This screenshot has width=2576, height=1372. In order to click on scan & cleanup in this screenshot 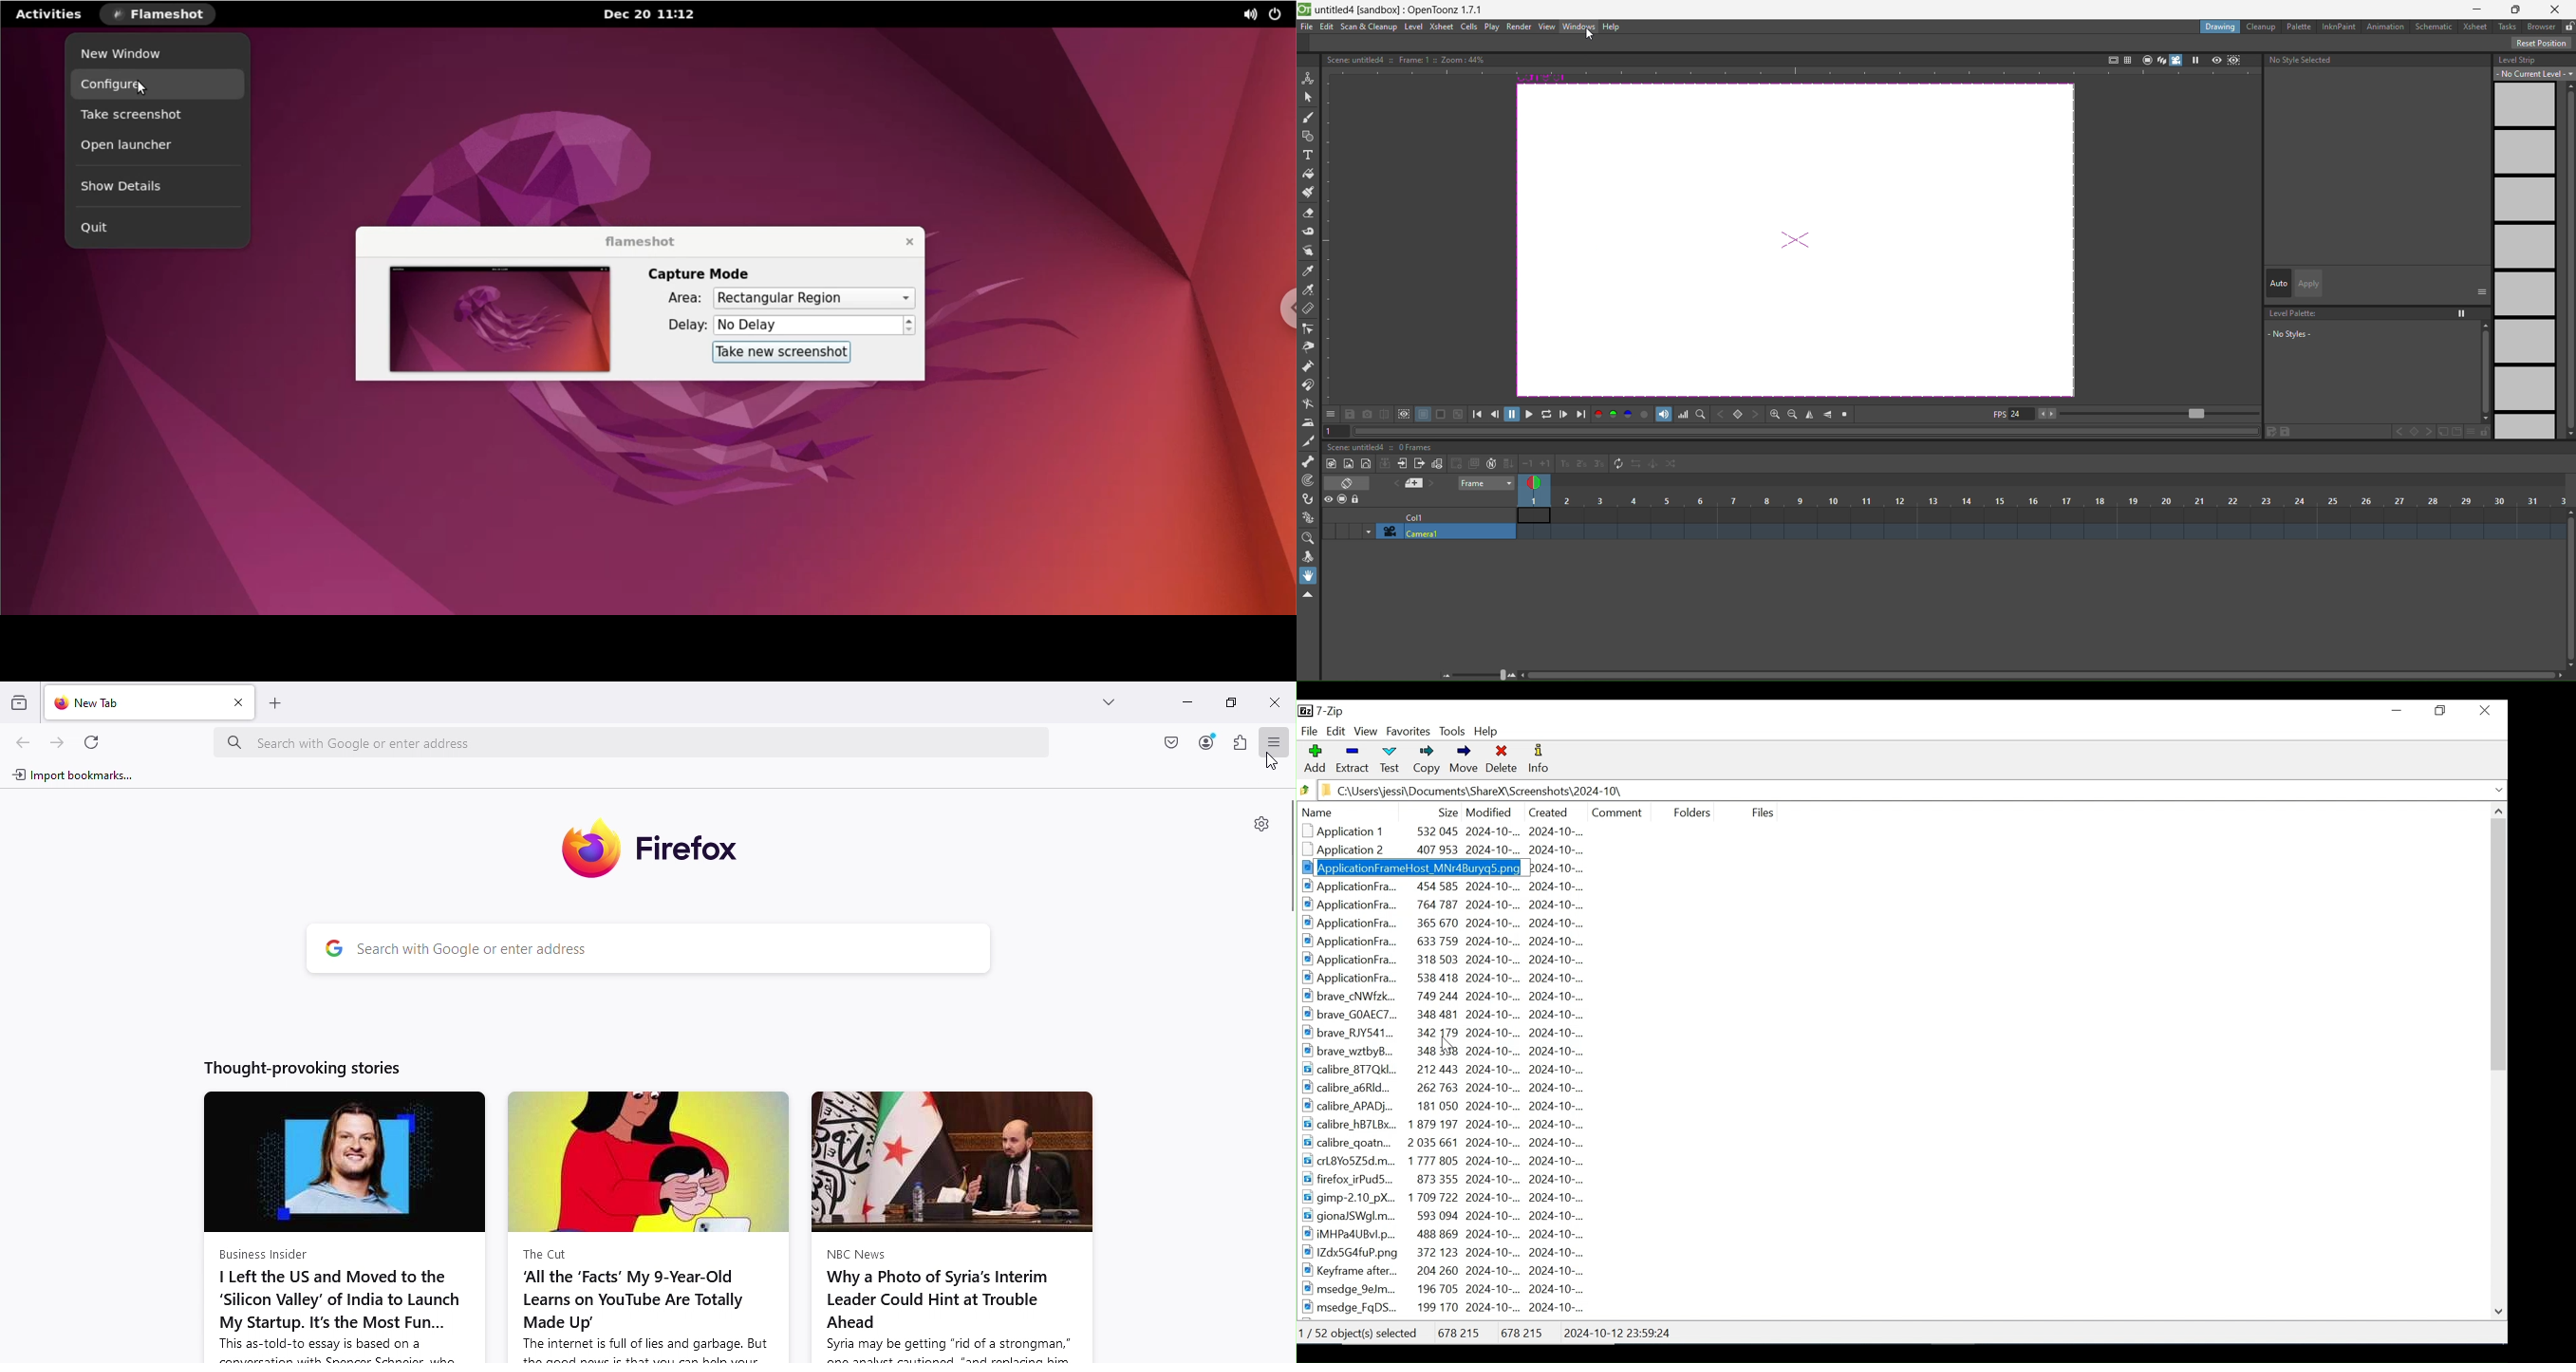, I will do `click(1369, 27)`.